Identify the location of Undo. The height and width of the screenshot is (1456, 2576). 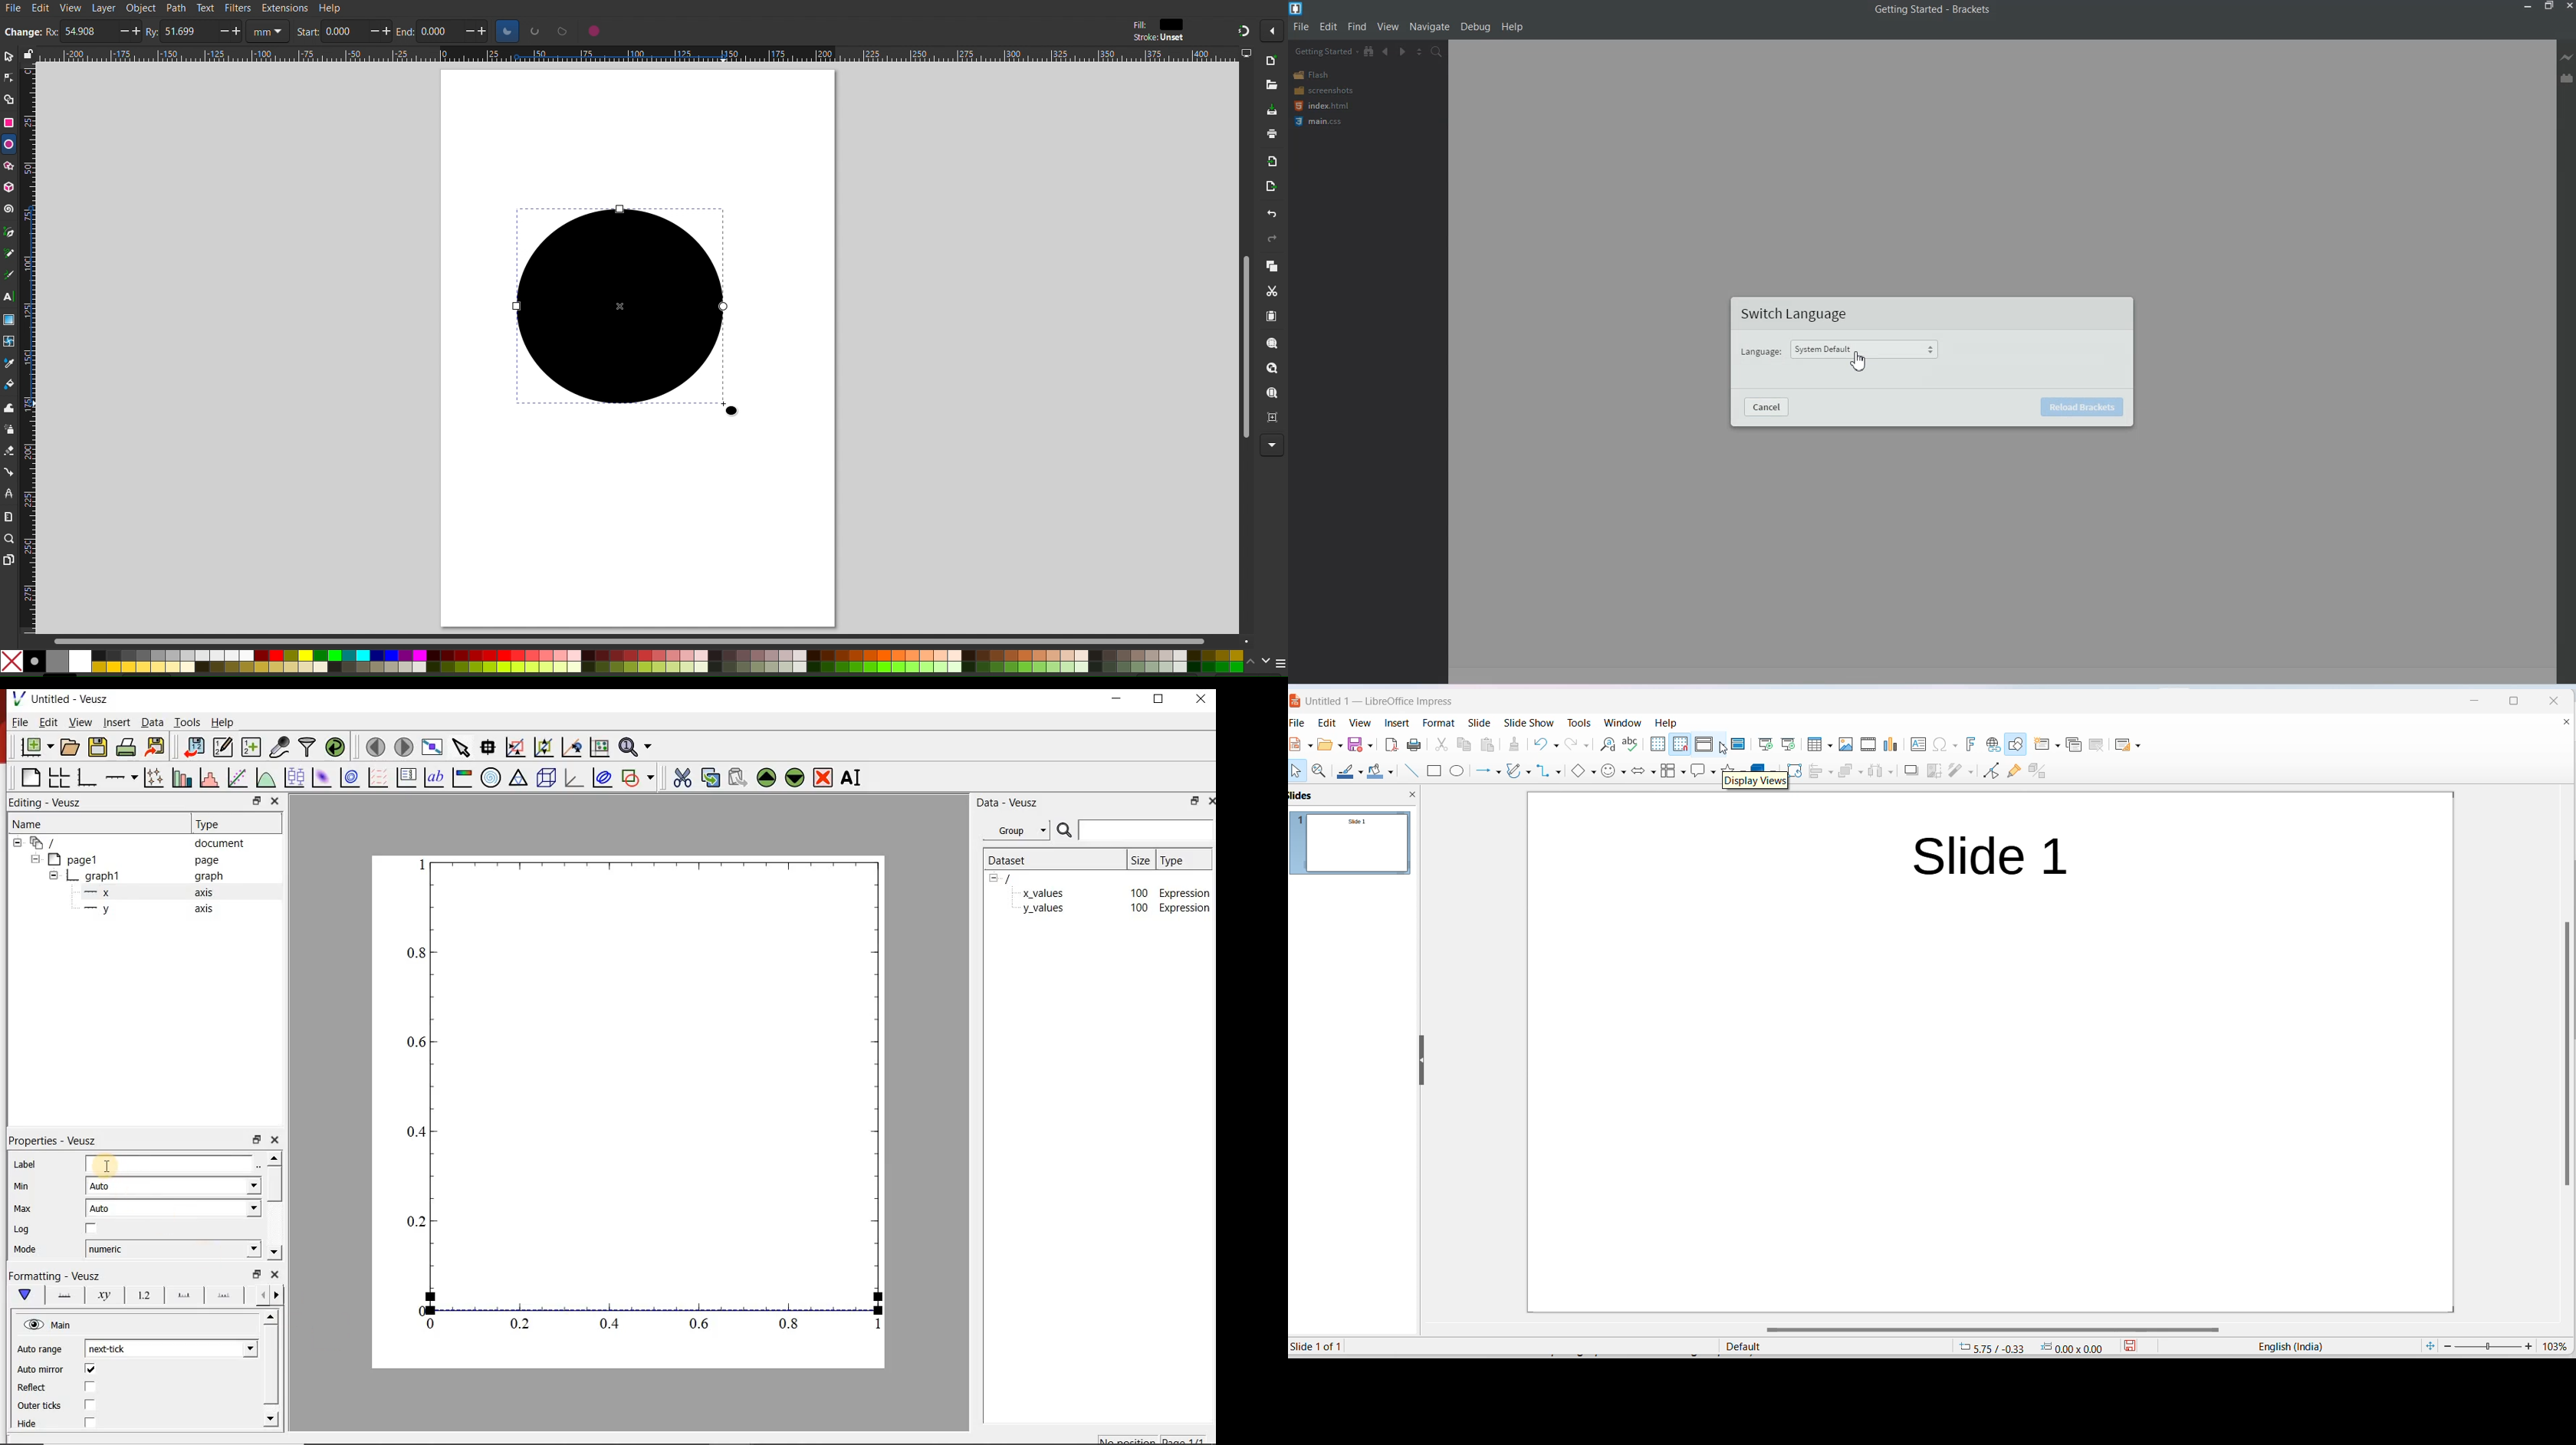
(1271, 212).